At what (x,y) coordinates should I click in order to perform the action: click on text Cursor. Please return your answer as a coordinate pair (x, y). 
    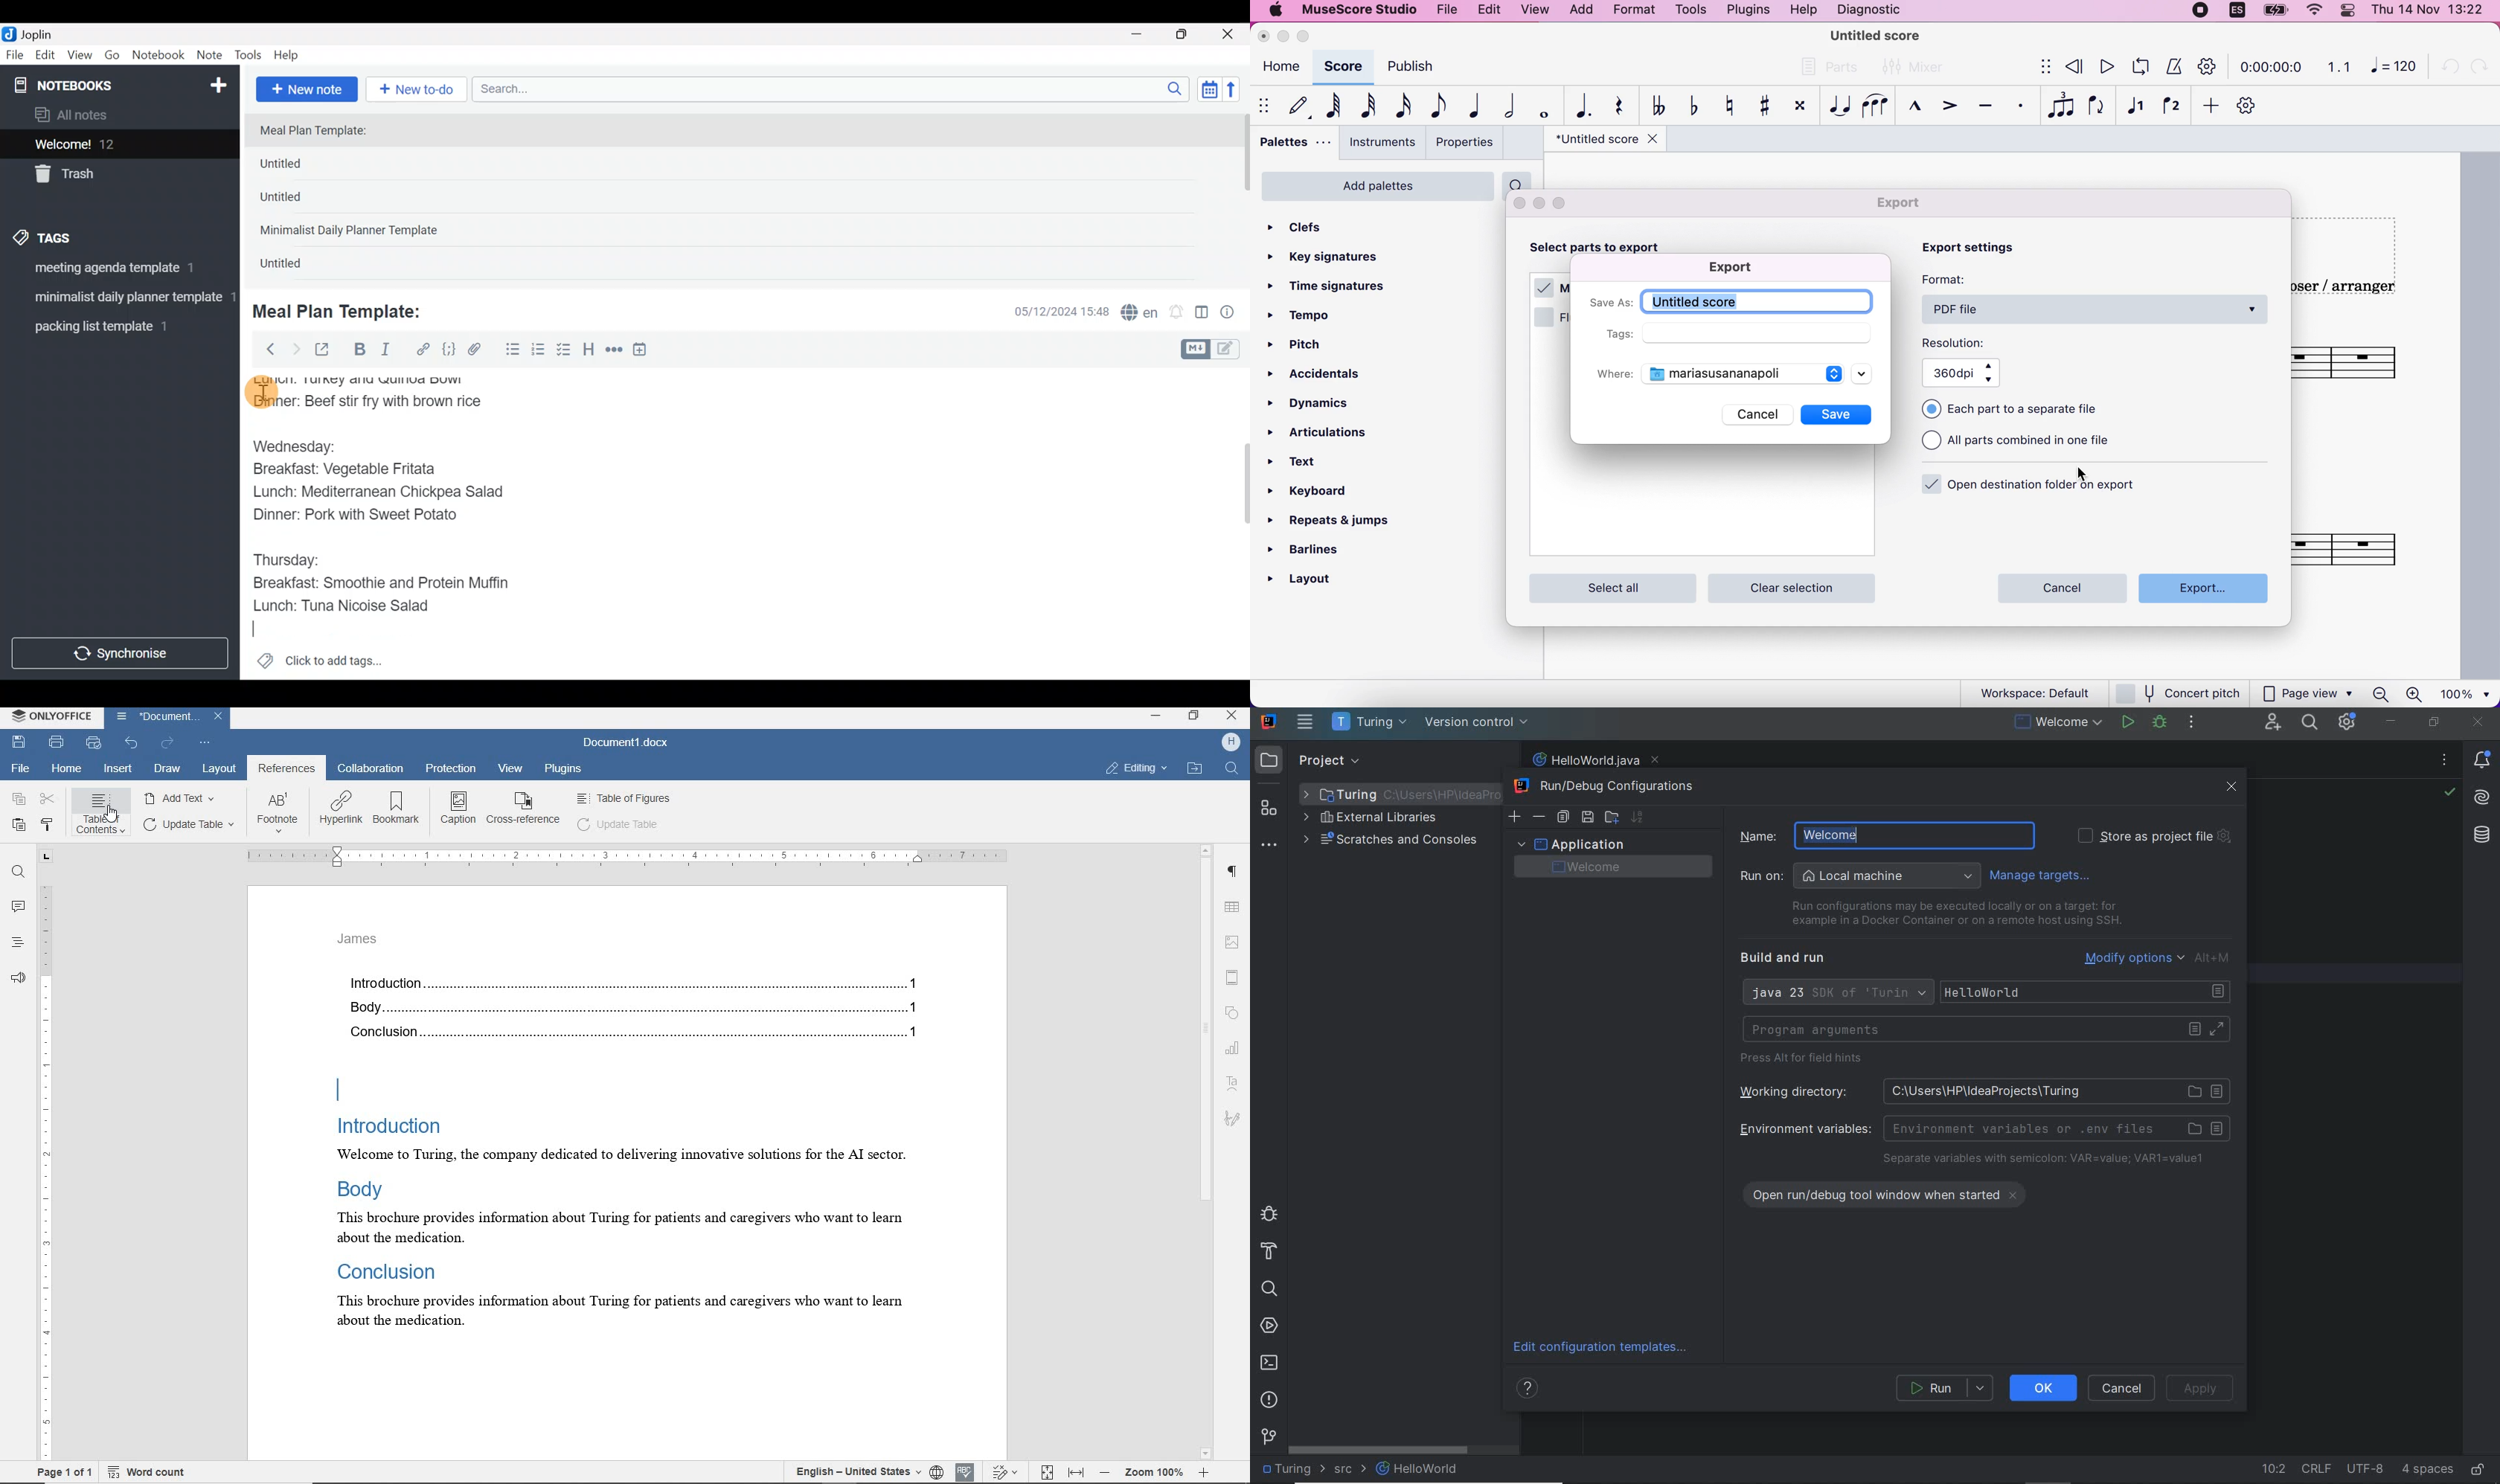
    Looking at the image, I should click on (263, 627).